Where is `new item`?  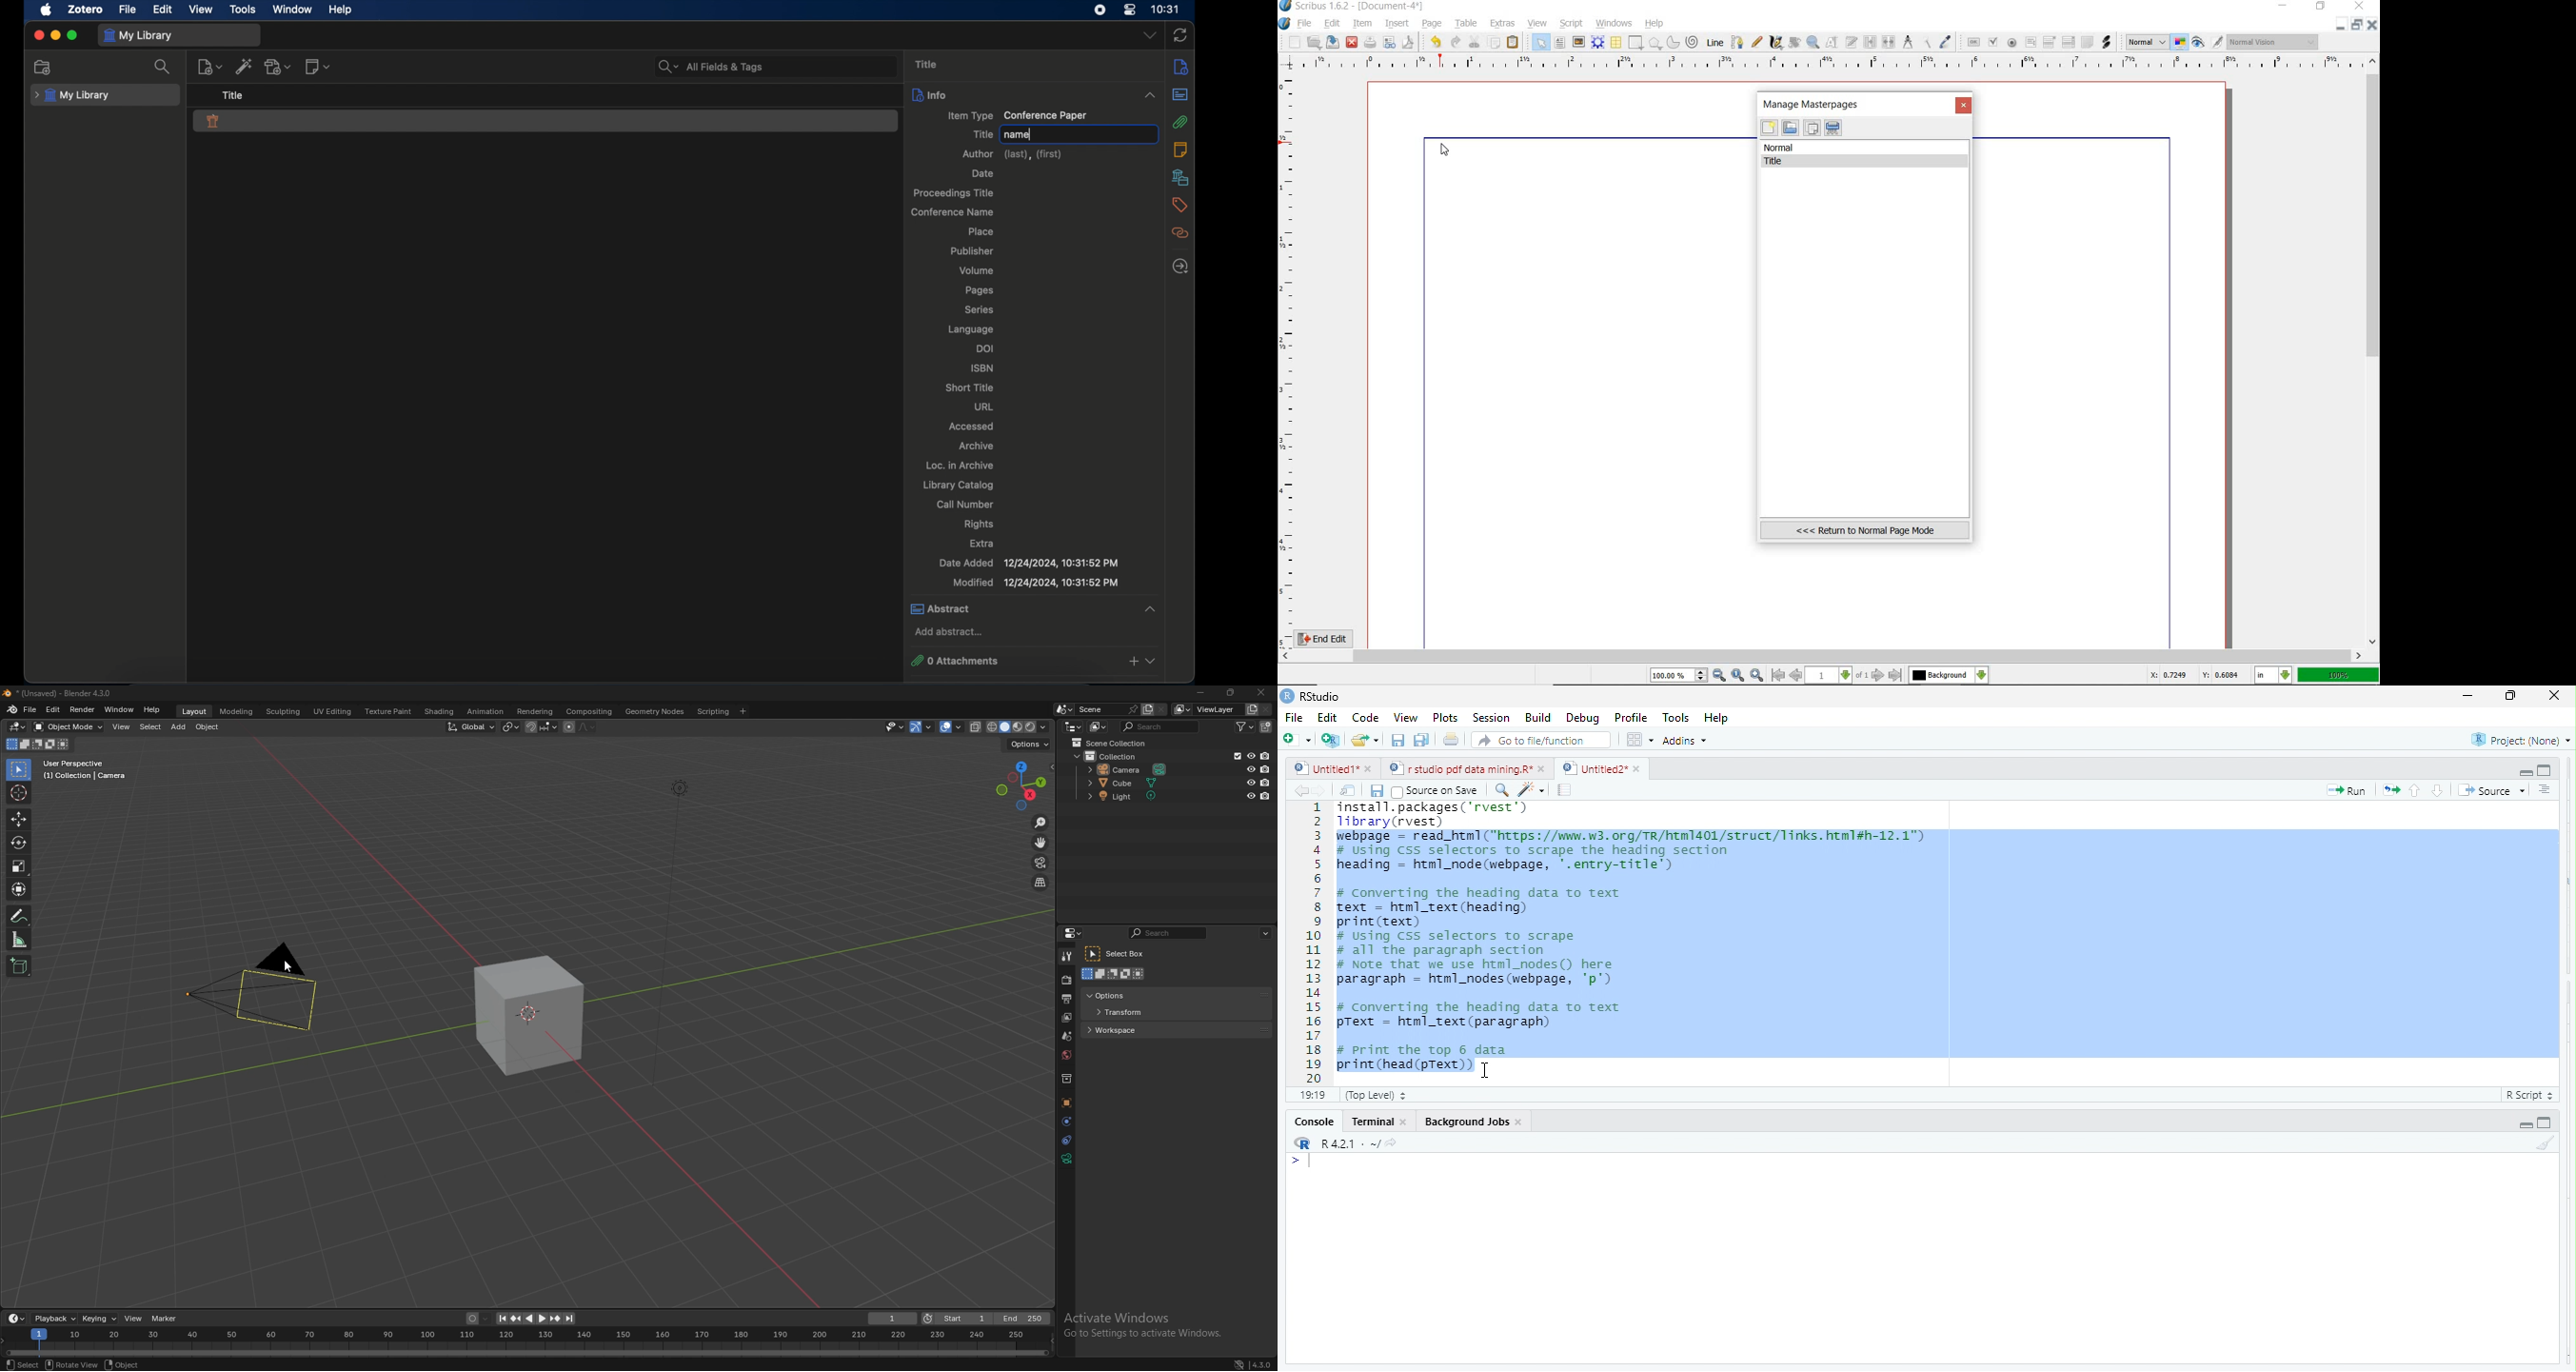
new item is located at coordinates (210, 66).